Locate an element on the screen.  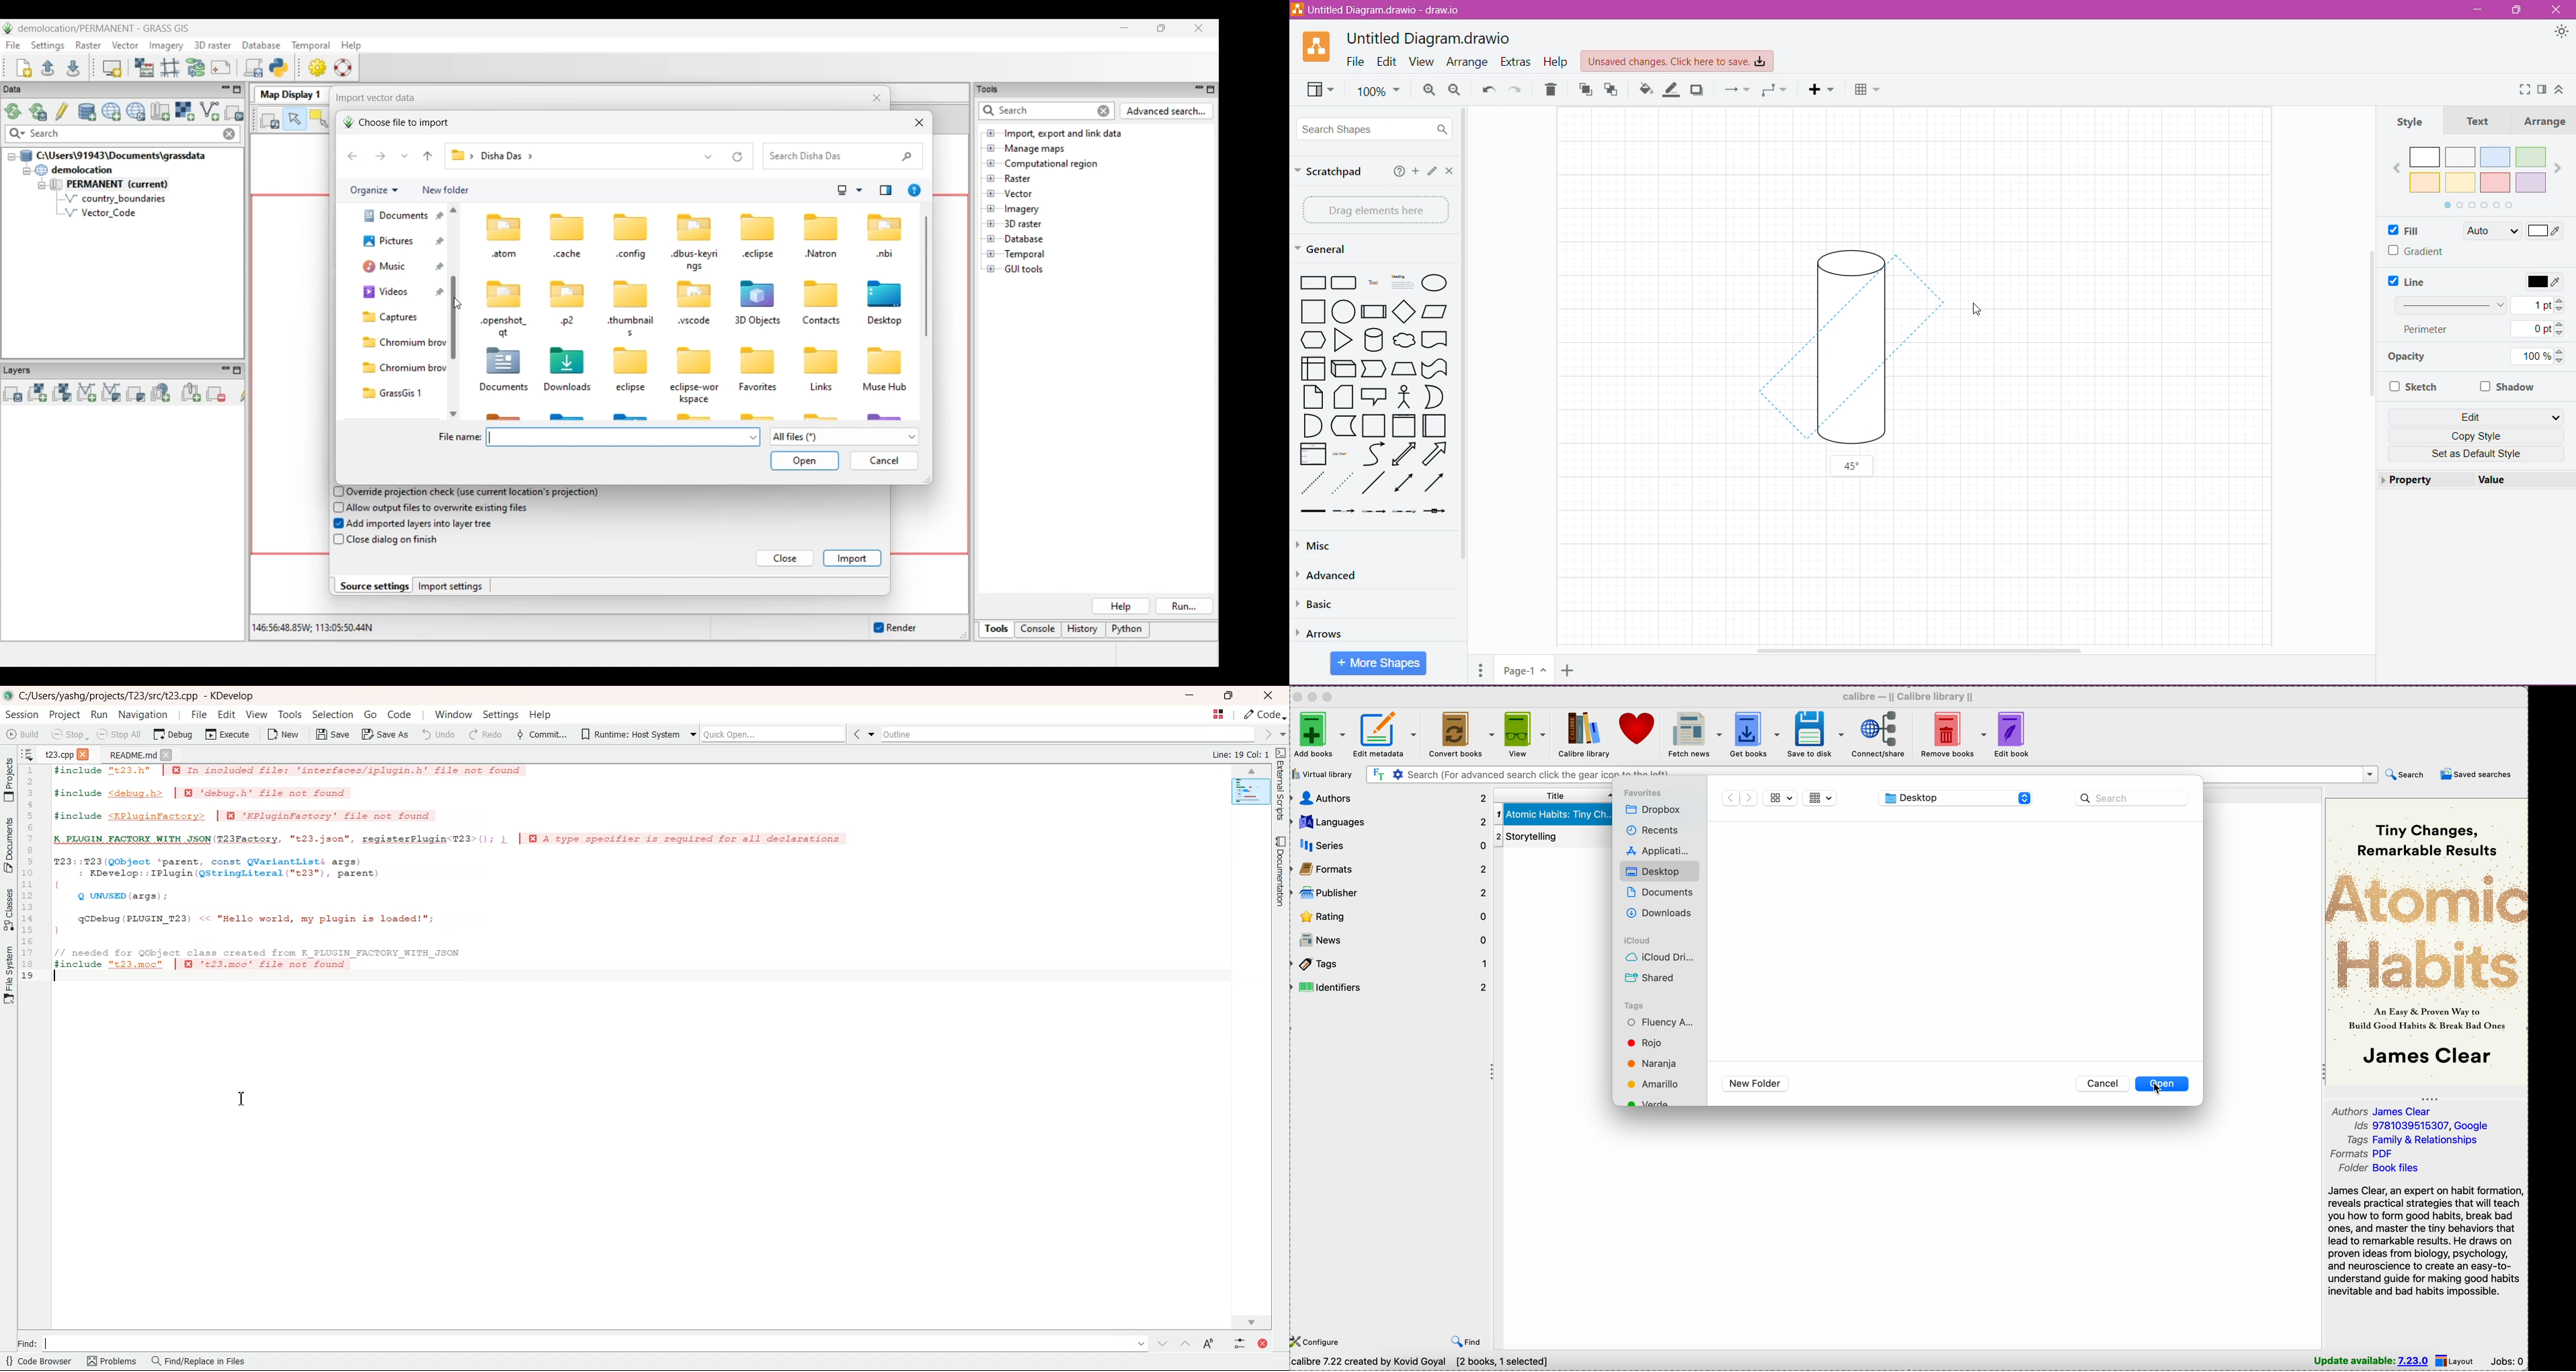
Mouse Drag for 45 degrees rotation is located at coordinates (1846, 351).